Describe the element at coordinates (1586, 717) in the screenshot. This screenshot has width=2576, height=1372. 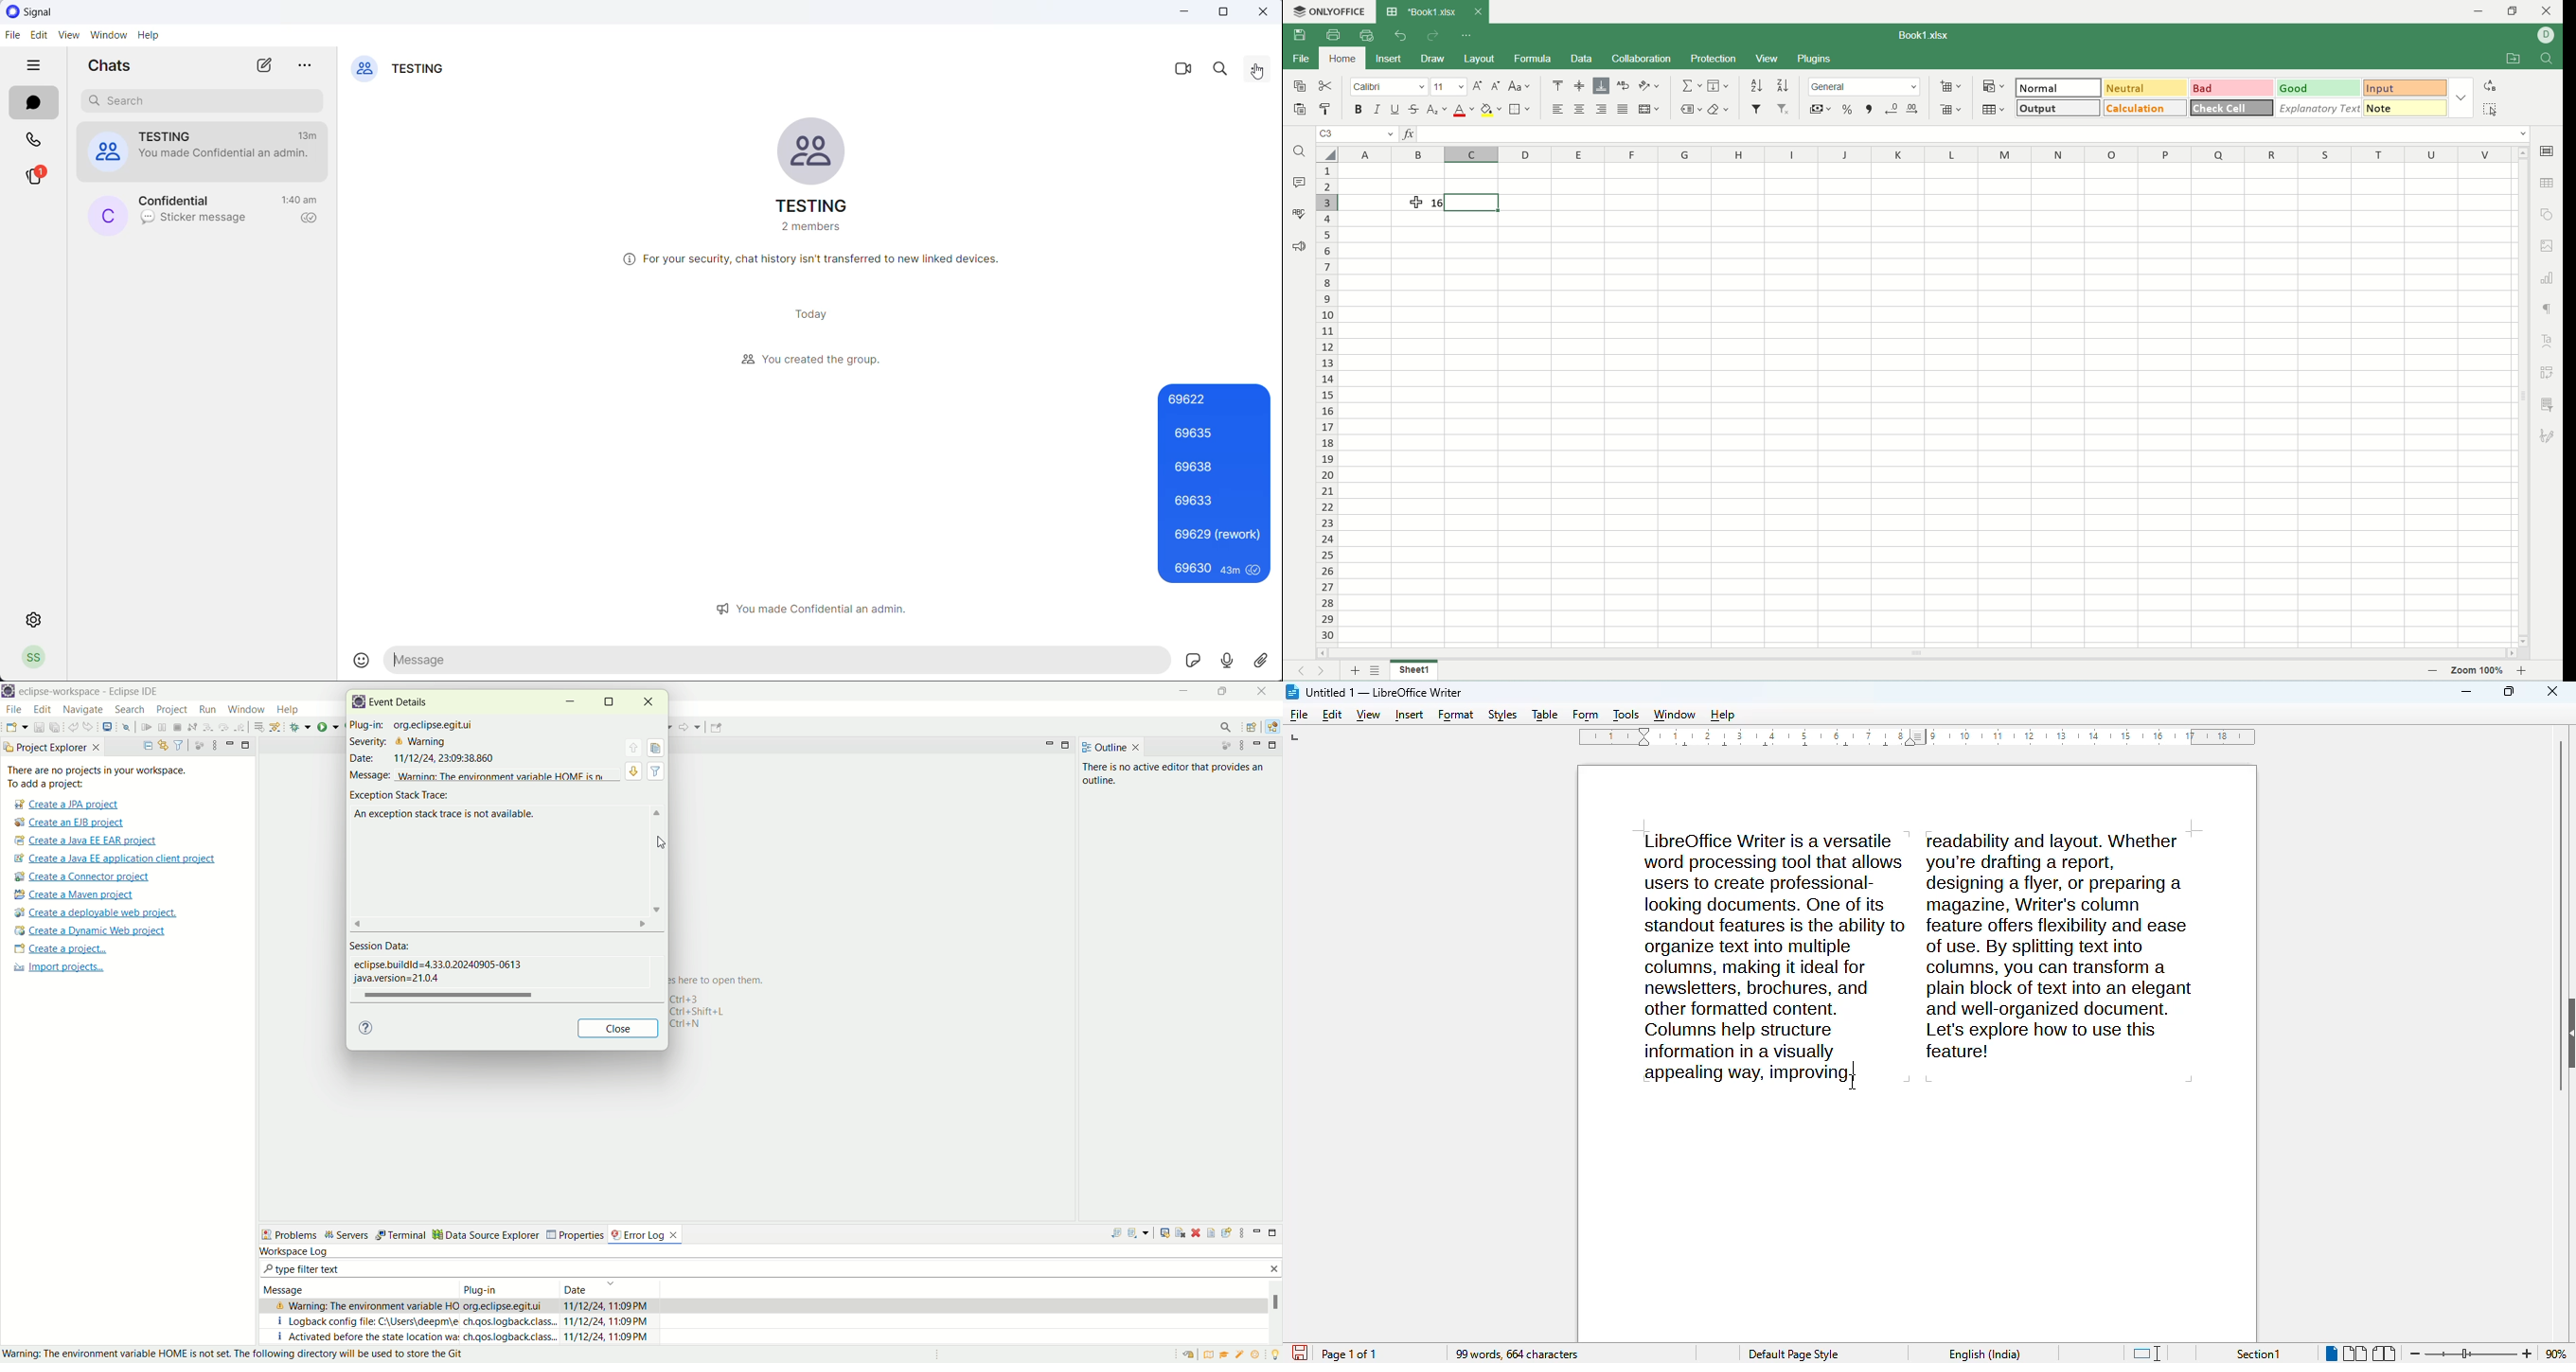
I see `form` at that location.